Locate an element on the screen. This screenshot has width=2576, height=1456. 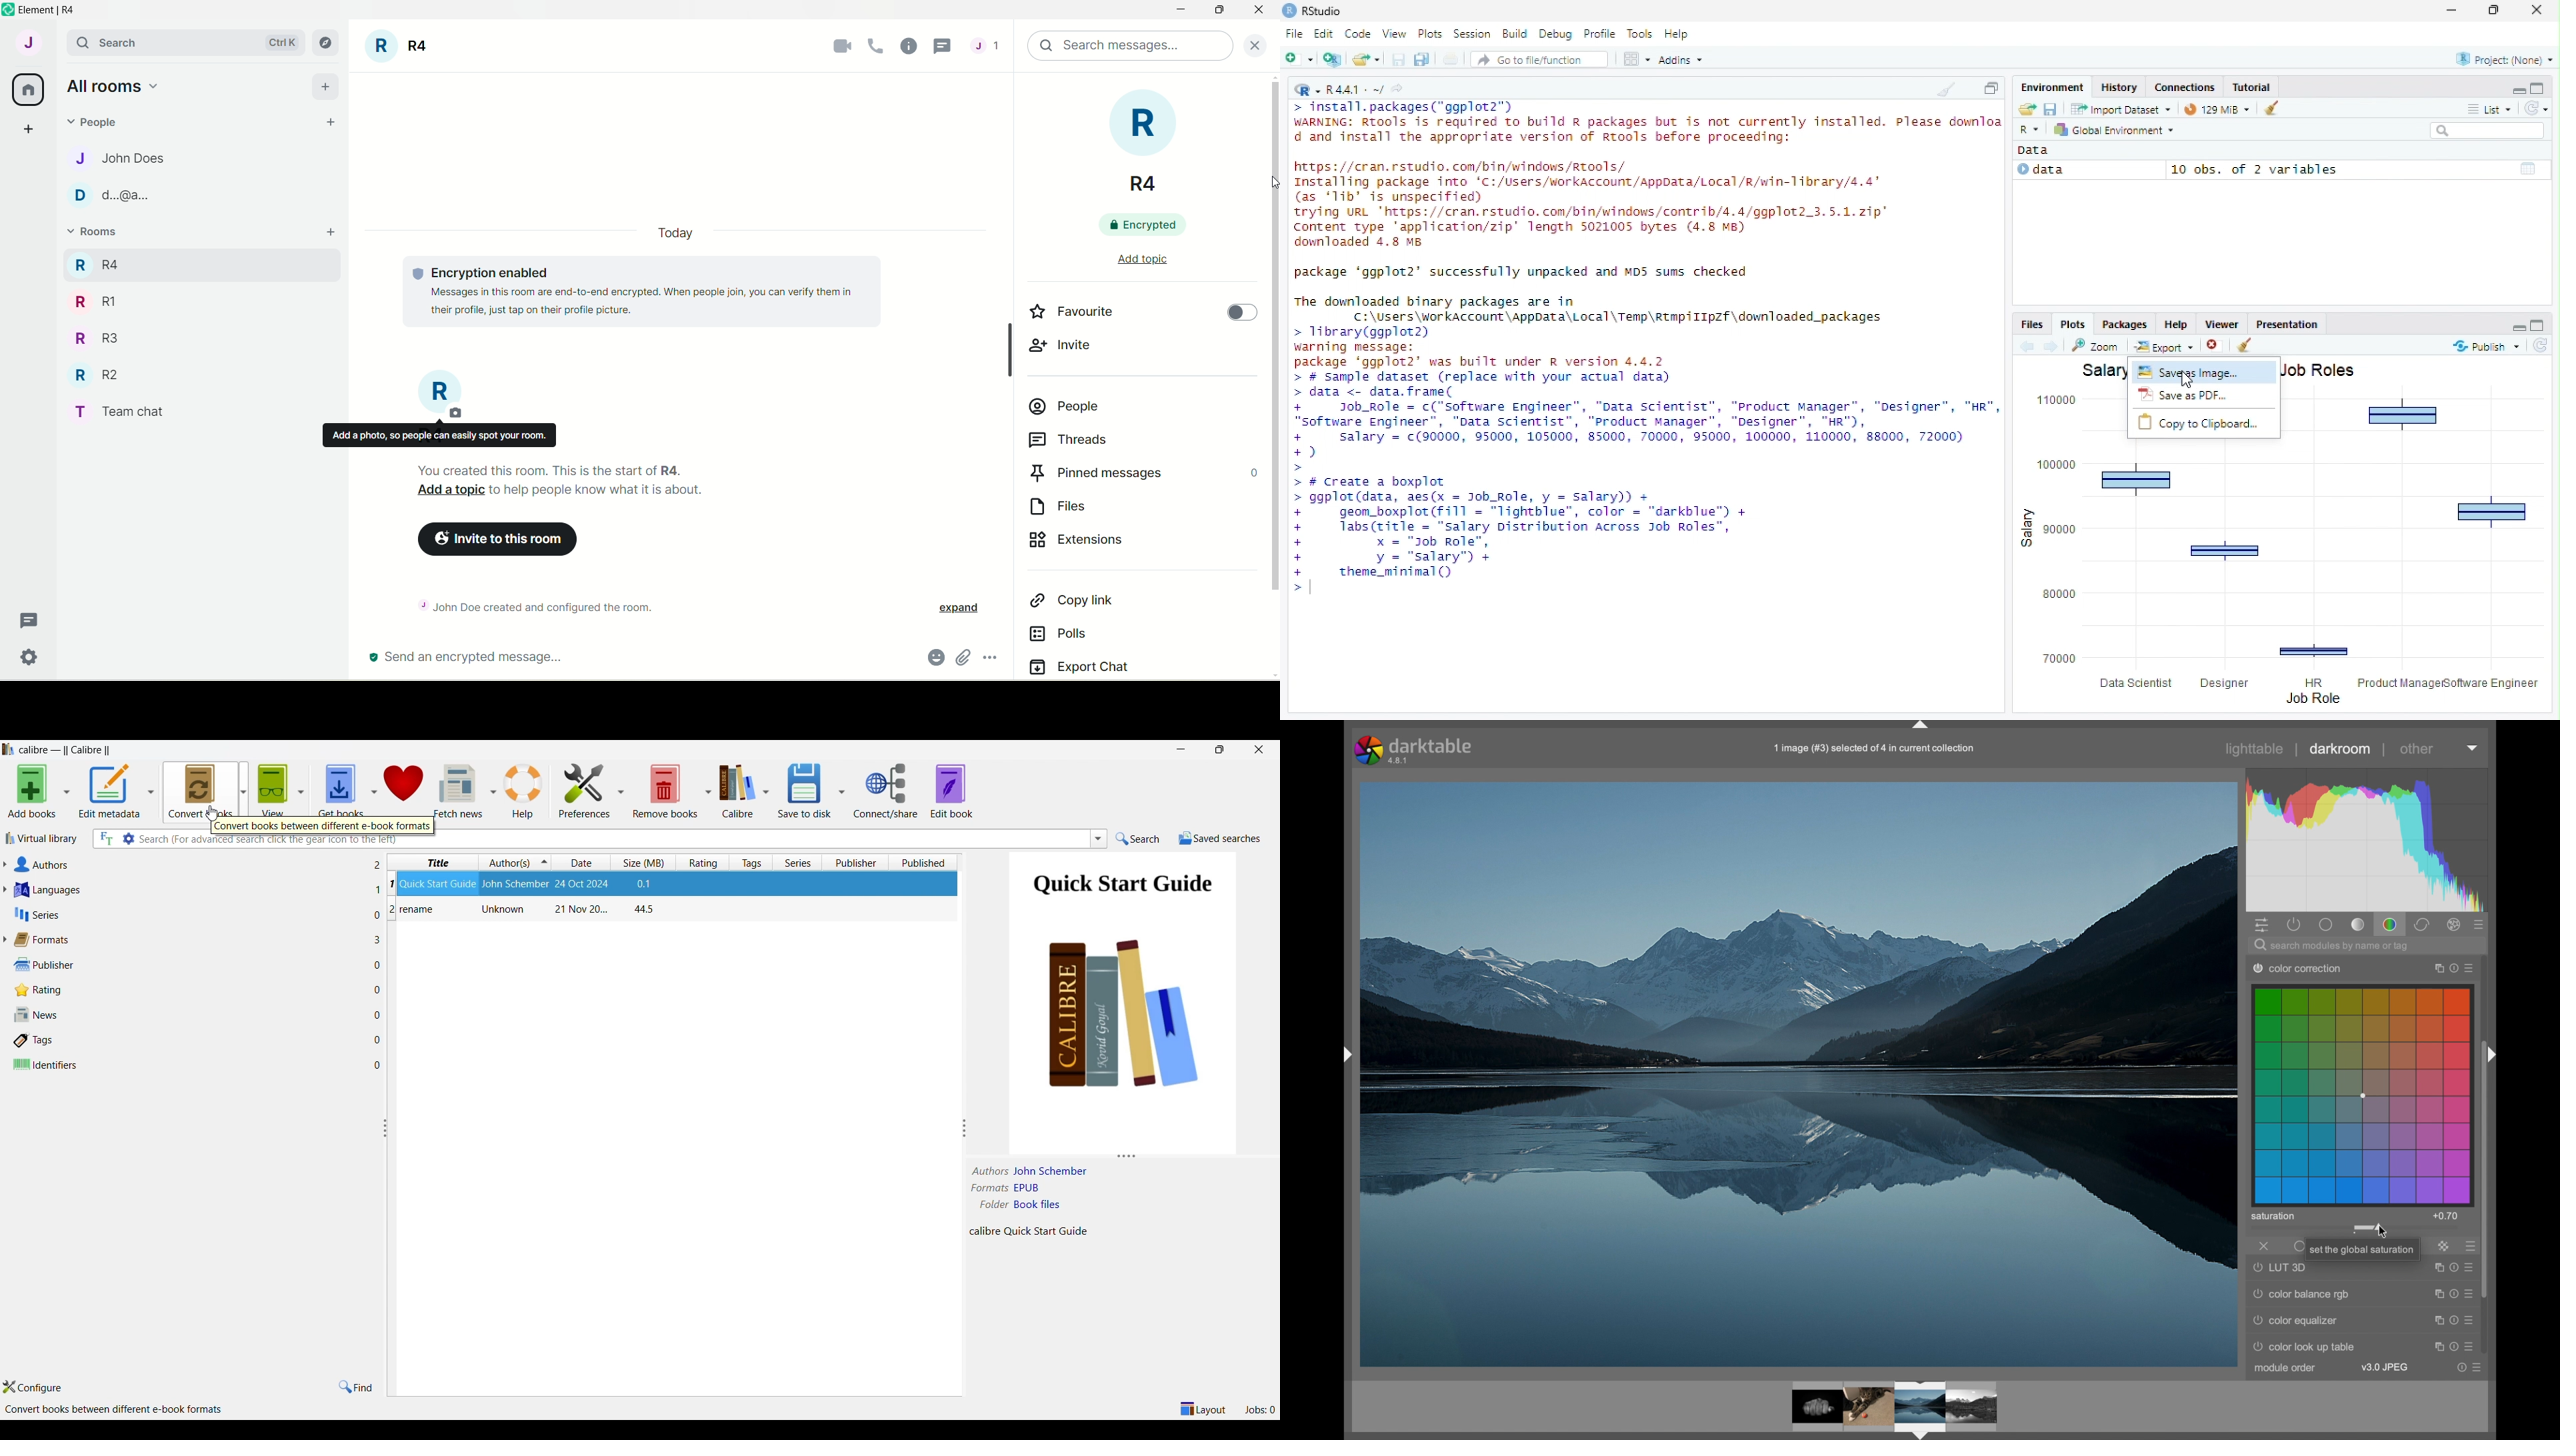
Minimize is located at coordinates (2513, 87).